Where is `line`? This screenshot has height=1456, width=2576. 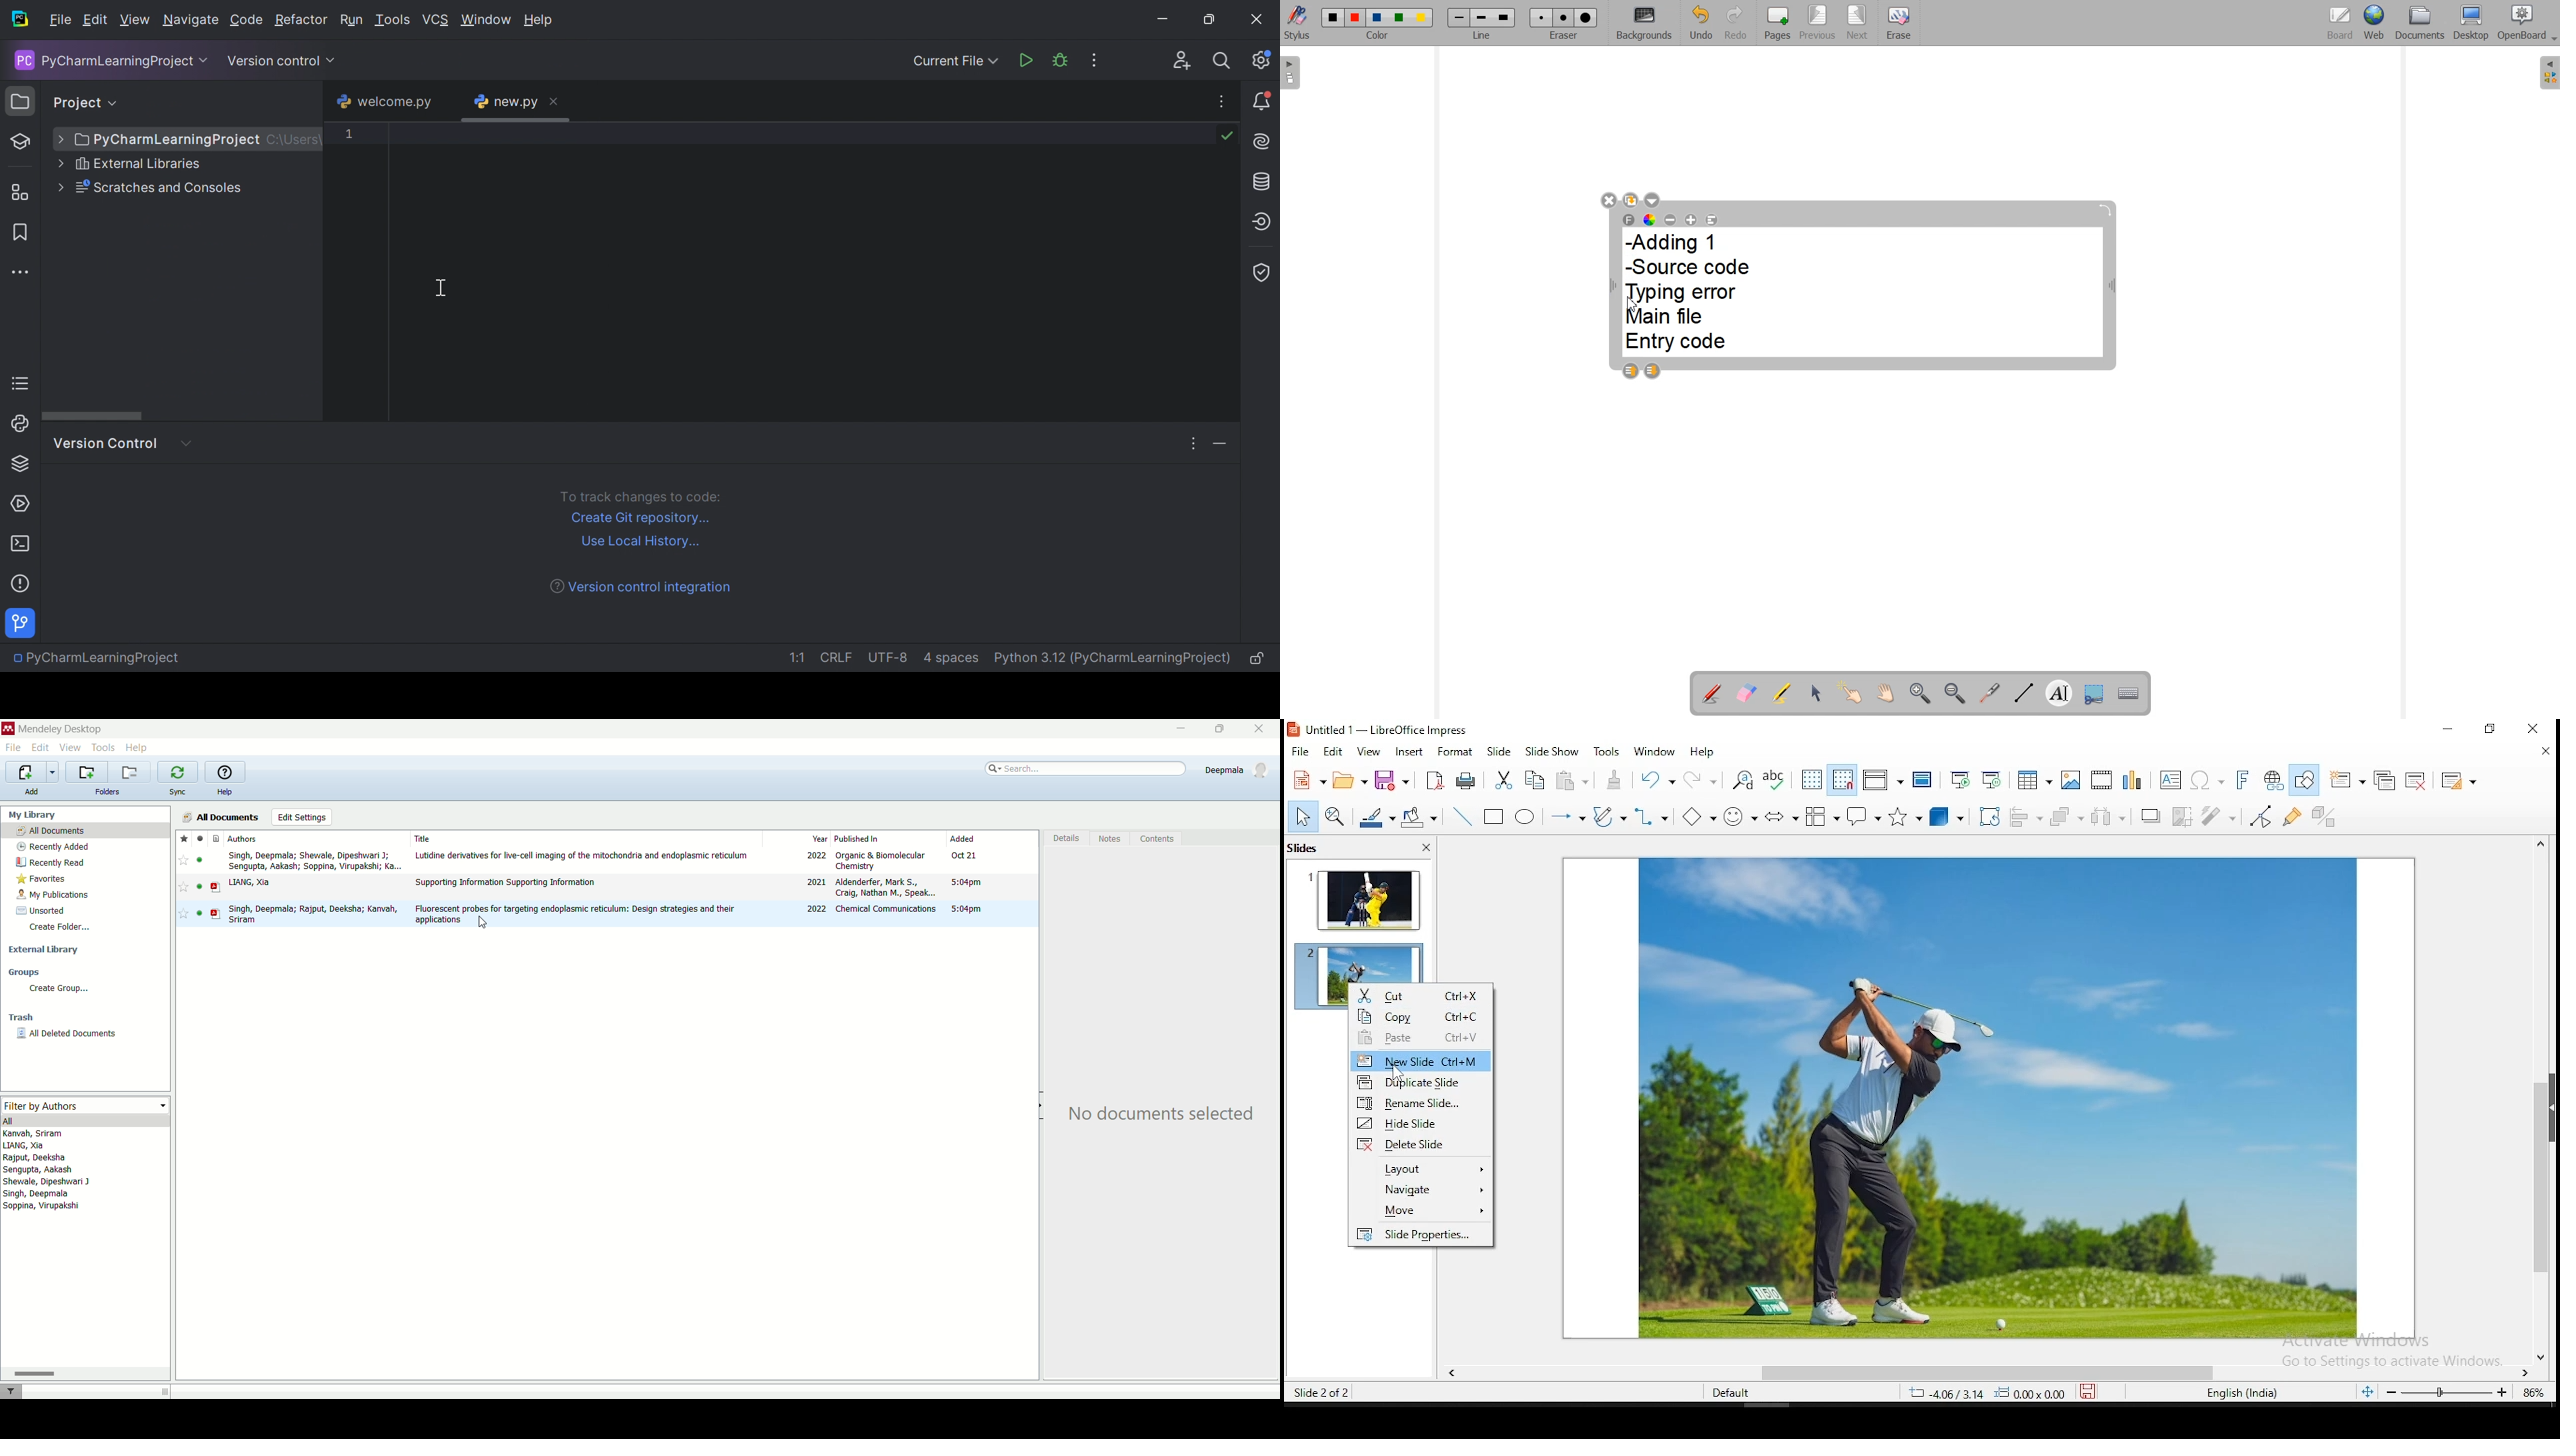
line is located at coordinates (1461, 817).